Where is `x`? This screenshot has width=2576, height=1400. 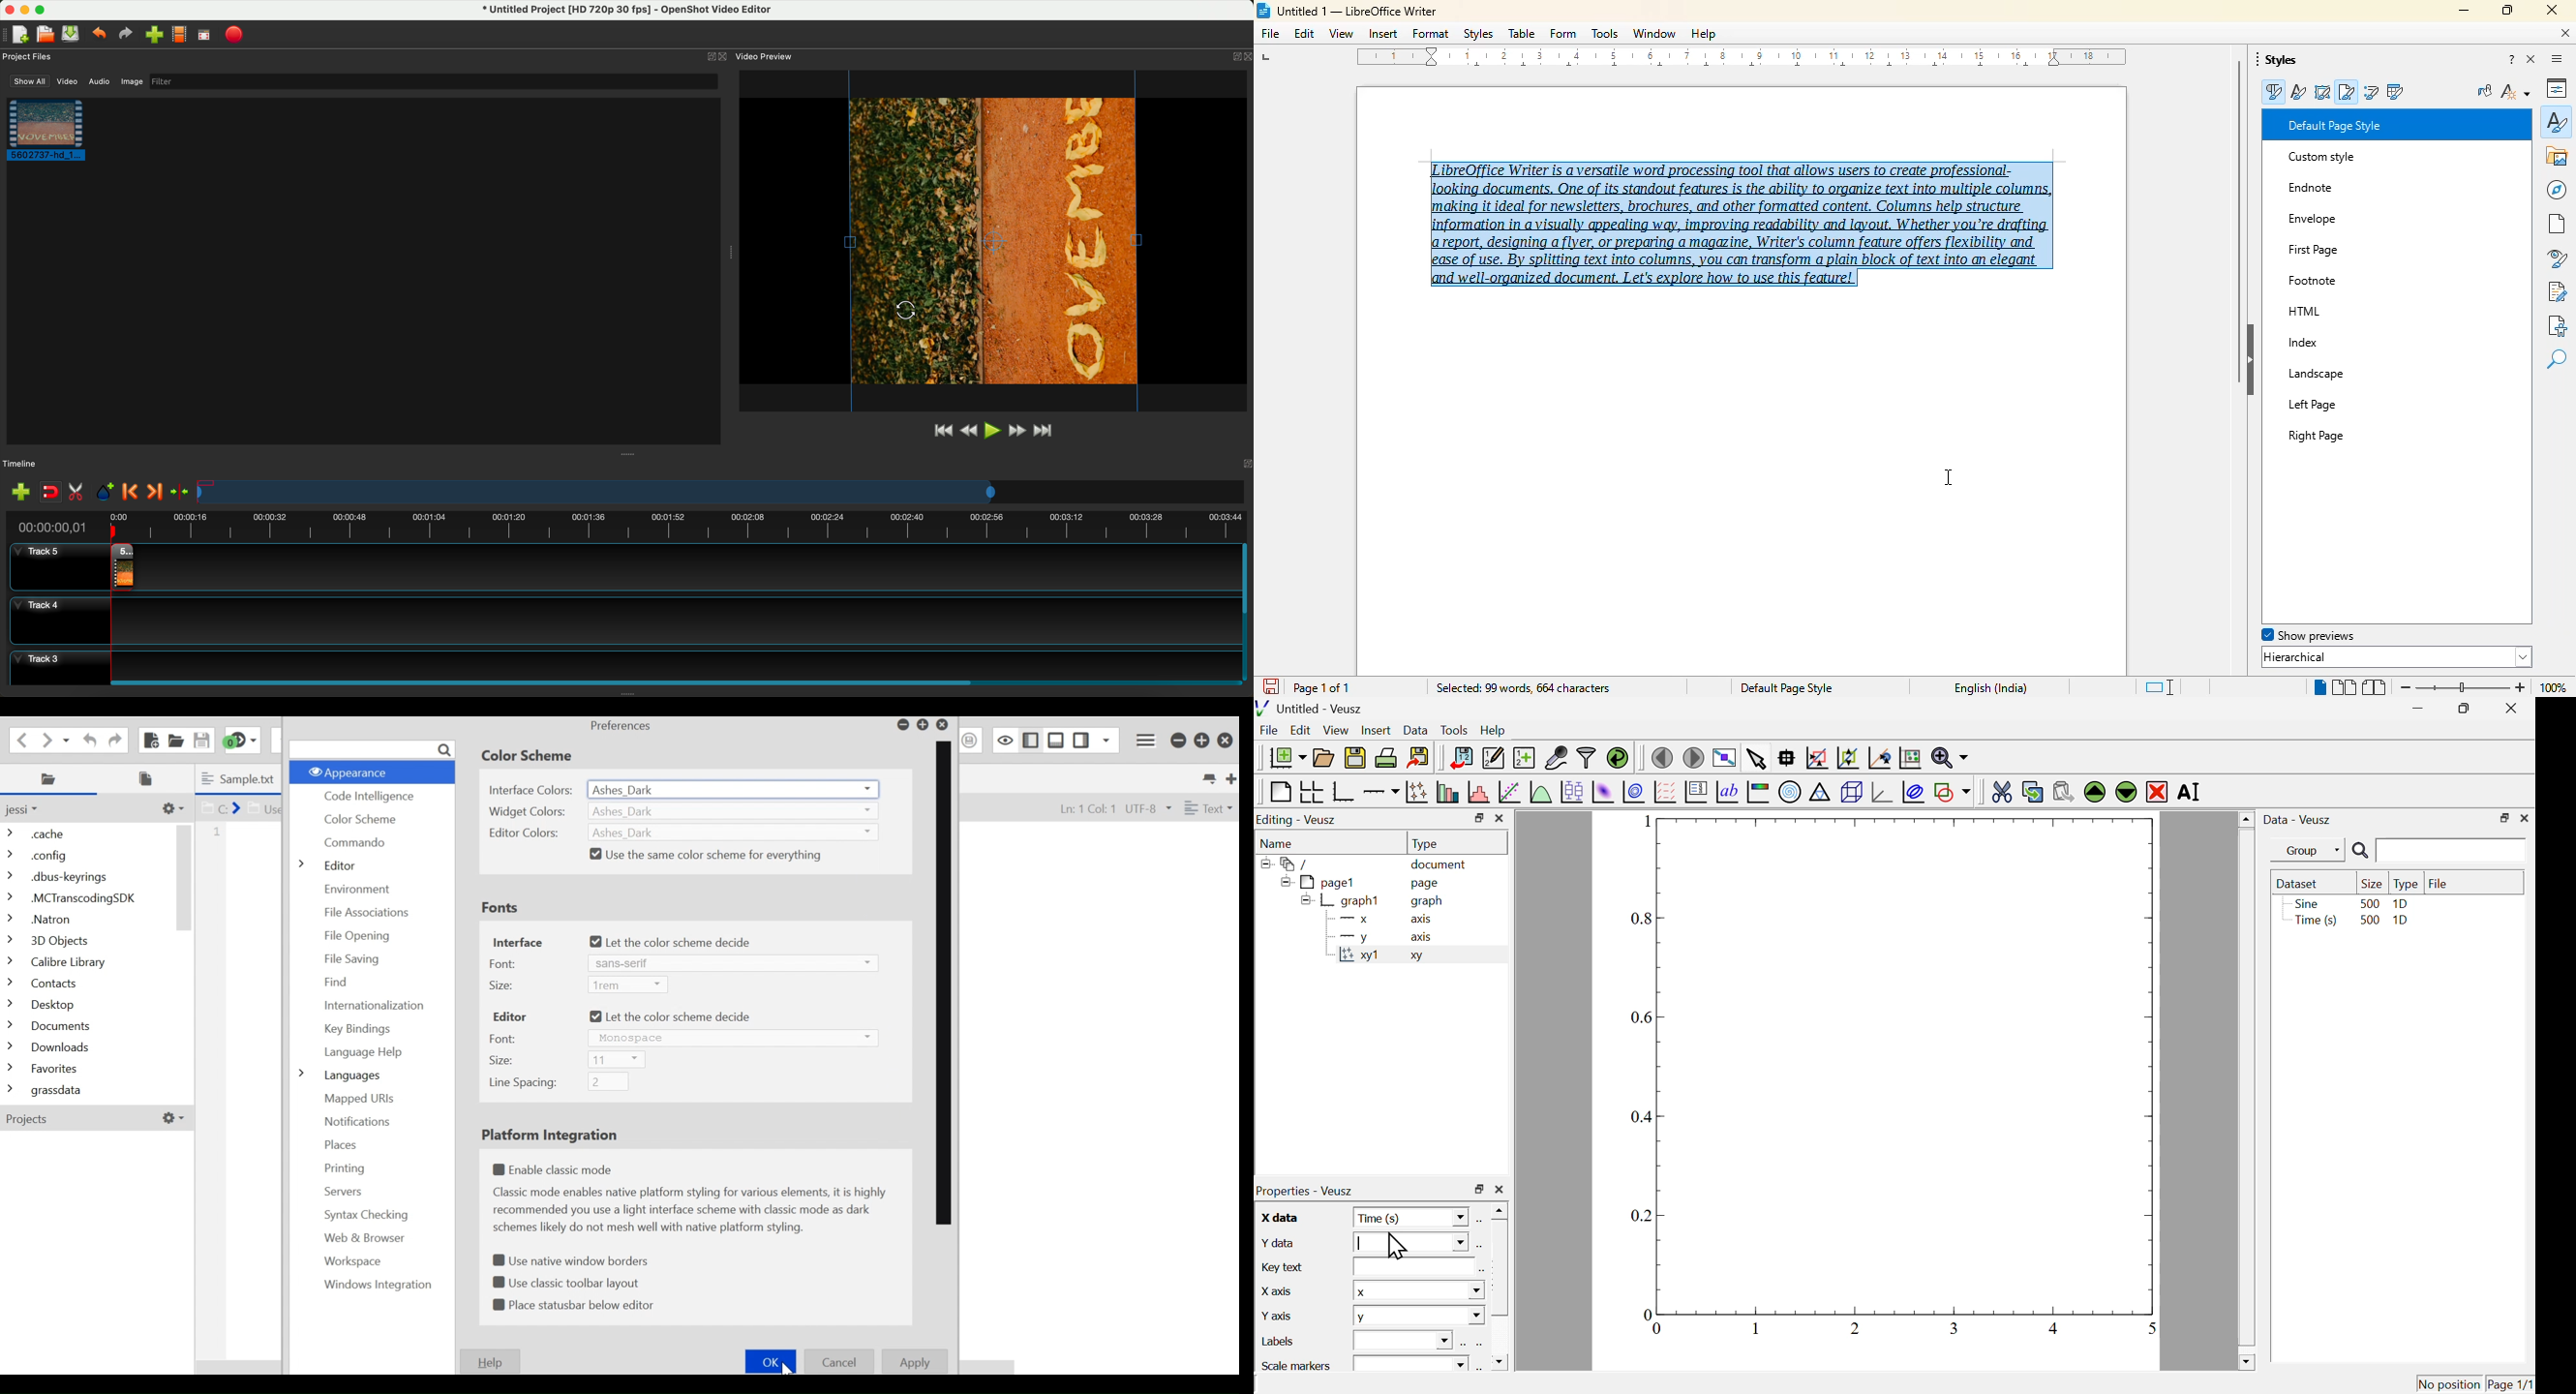
x is located at coordinates (1417, 1291).